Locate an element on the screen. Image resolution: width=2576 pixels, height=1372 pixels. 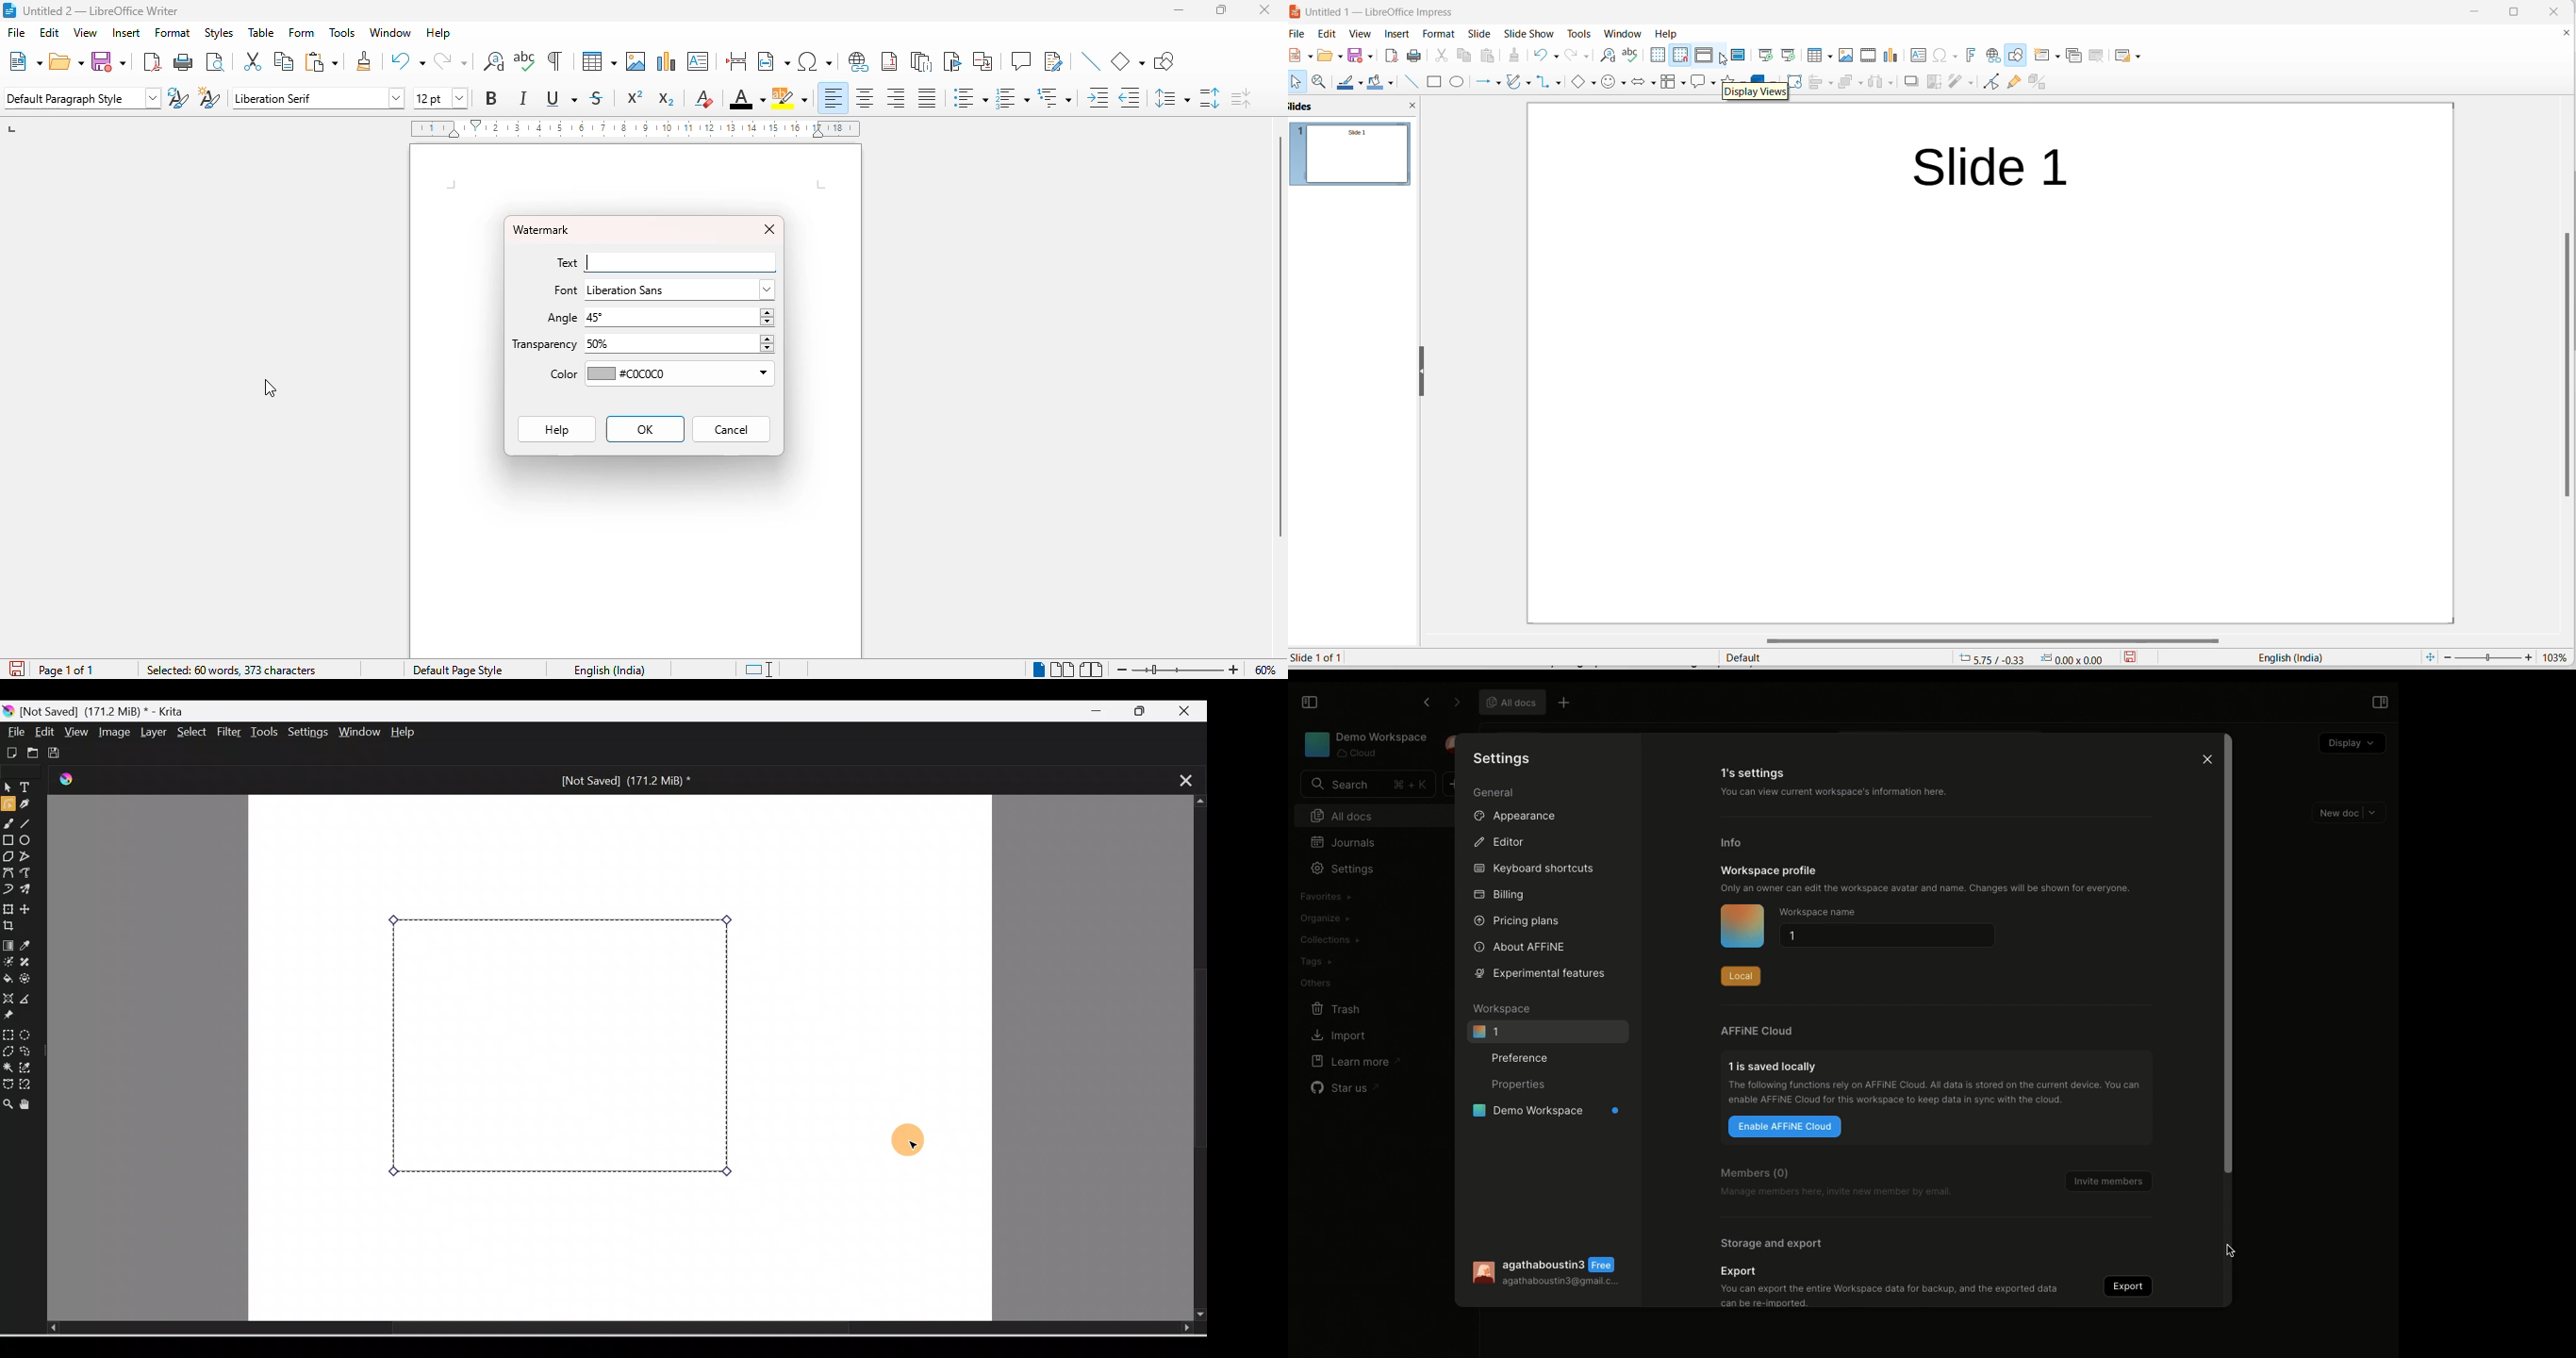
The following functions rely on AFFINE Cloud. Alldata is stored on the current device. You canenable AFFINE Cloud for this workspace to keep data in sync with the cloud. is located at coordinates (1937, 1094).